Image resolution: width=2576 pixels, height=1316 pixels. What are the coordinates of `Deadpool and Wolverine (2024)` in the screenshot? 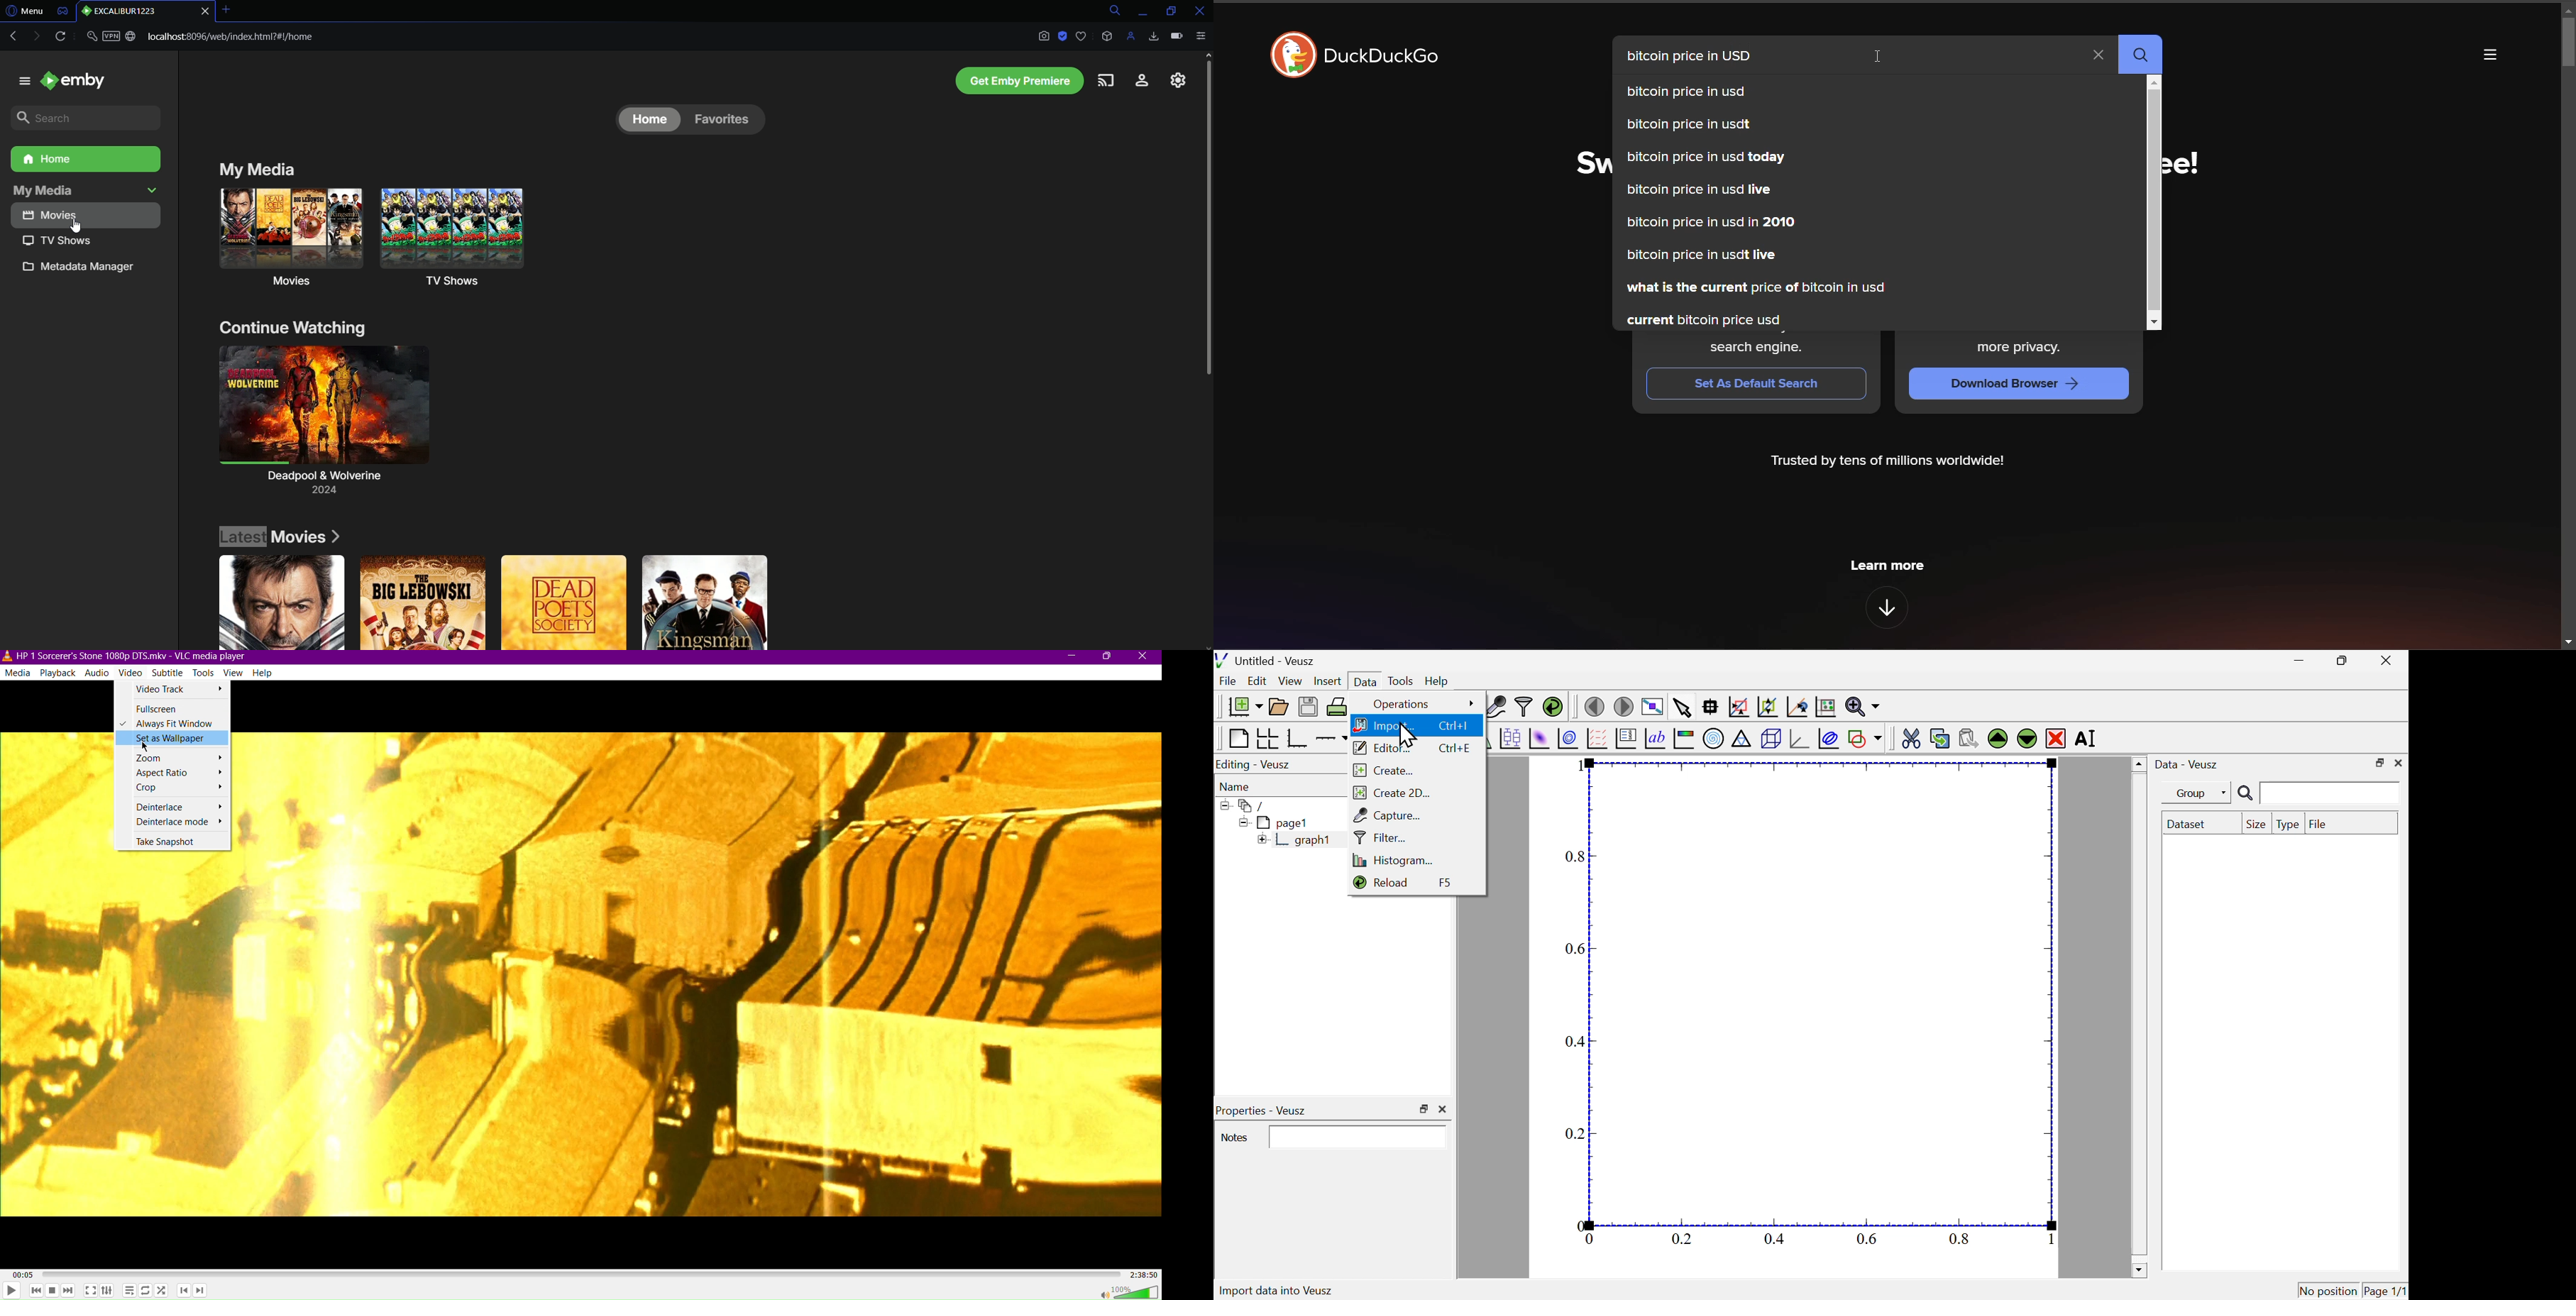 It's located at (319, 489).